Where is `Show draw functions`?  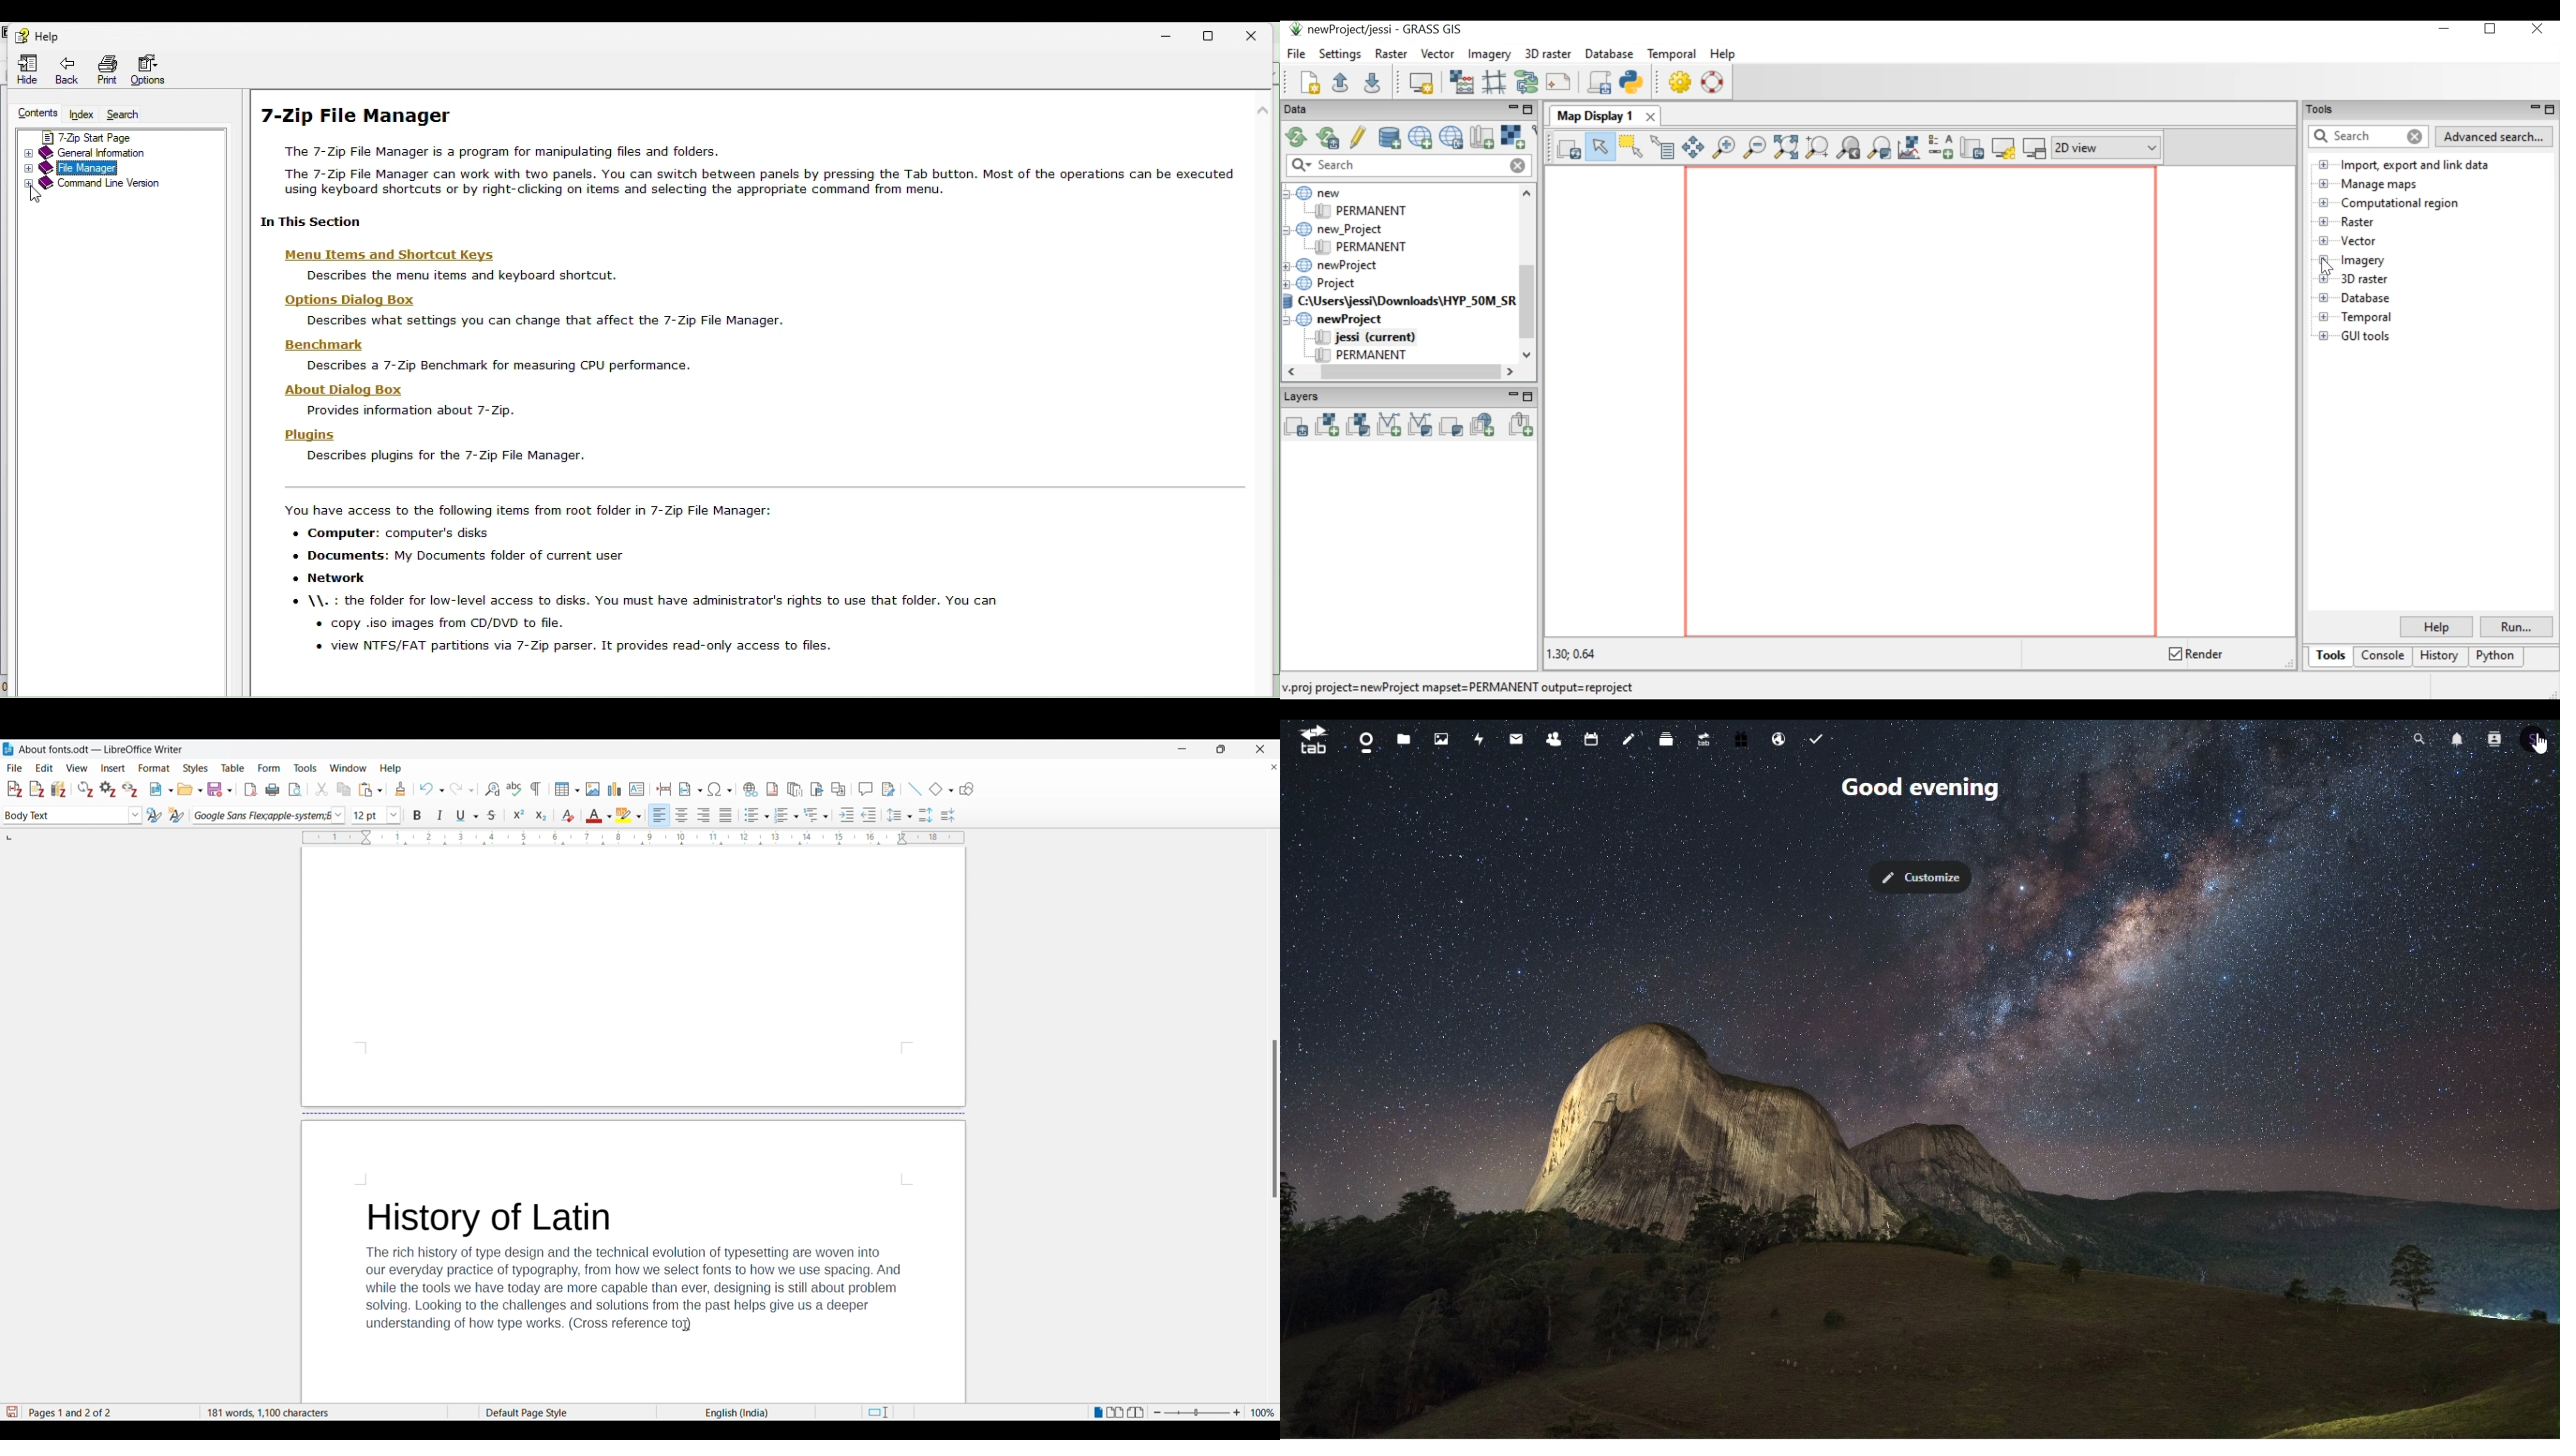 Show draw functions is located at coordinates (967, 789).